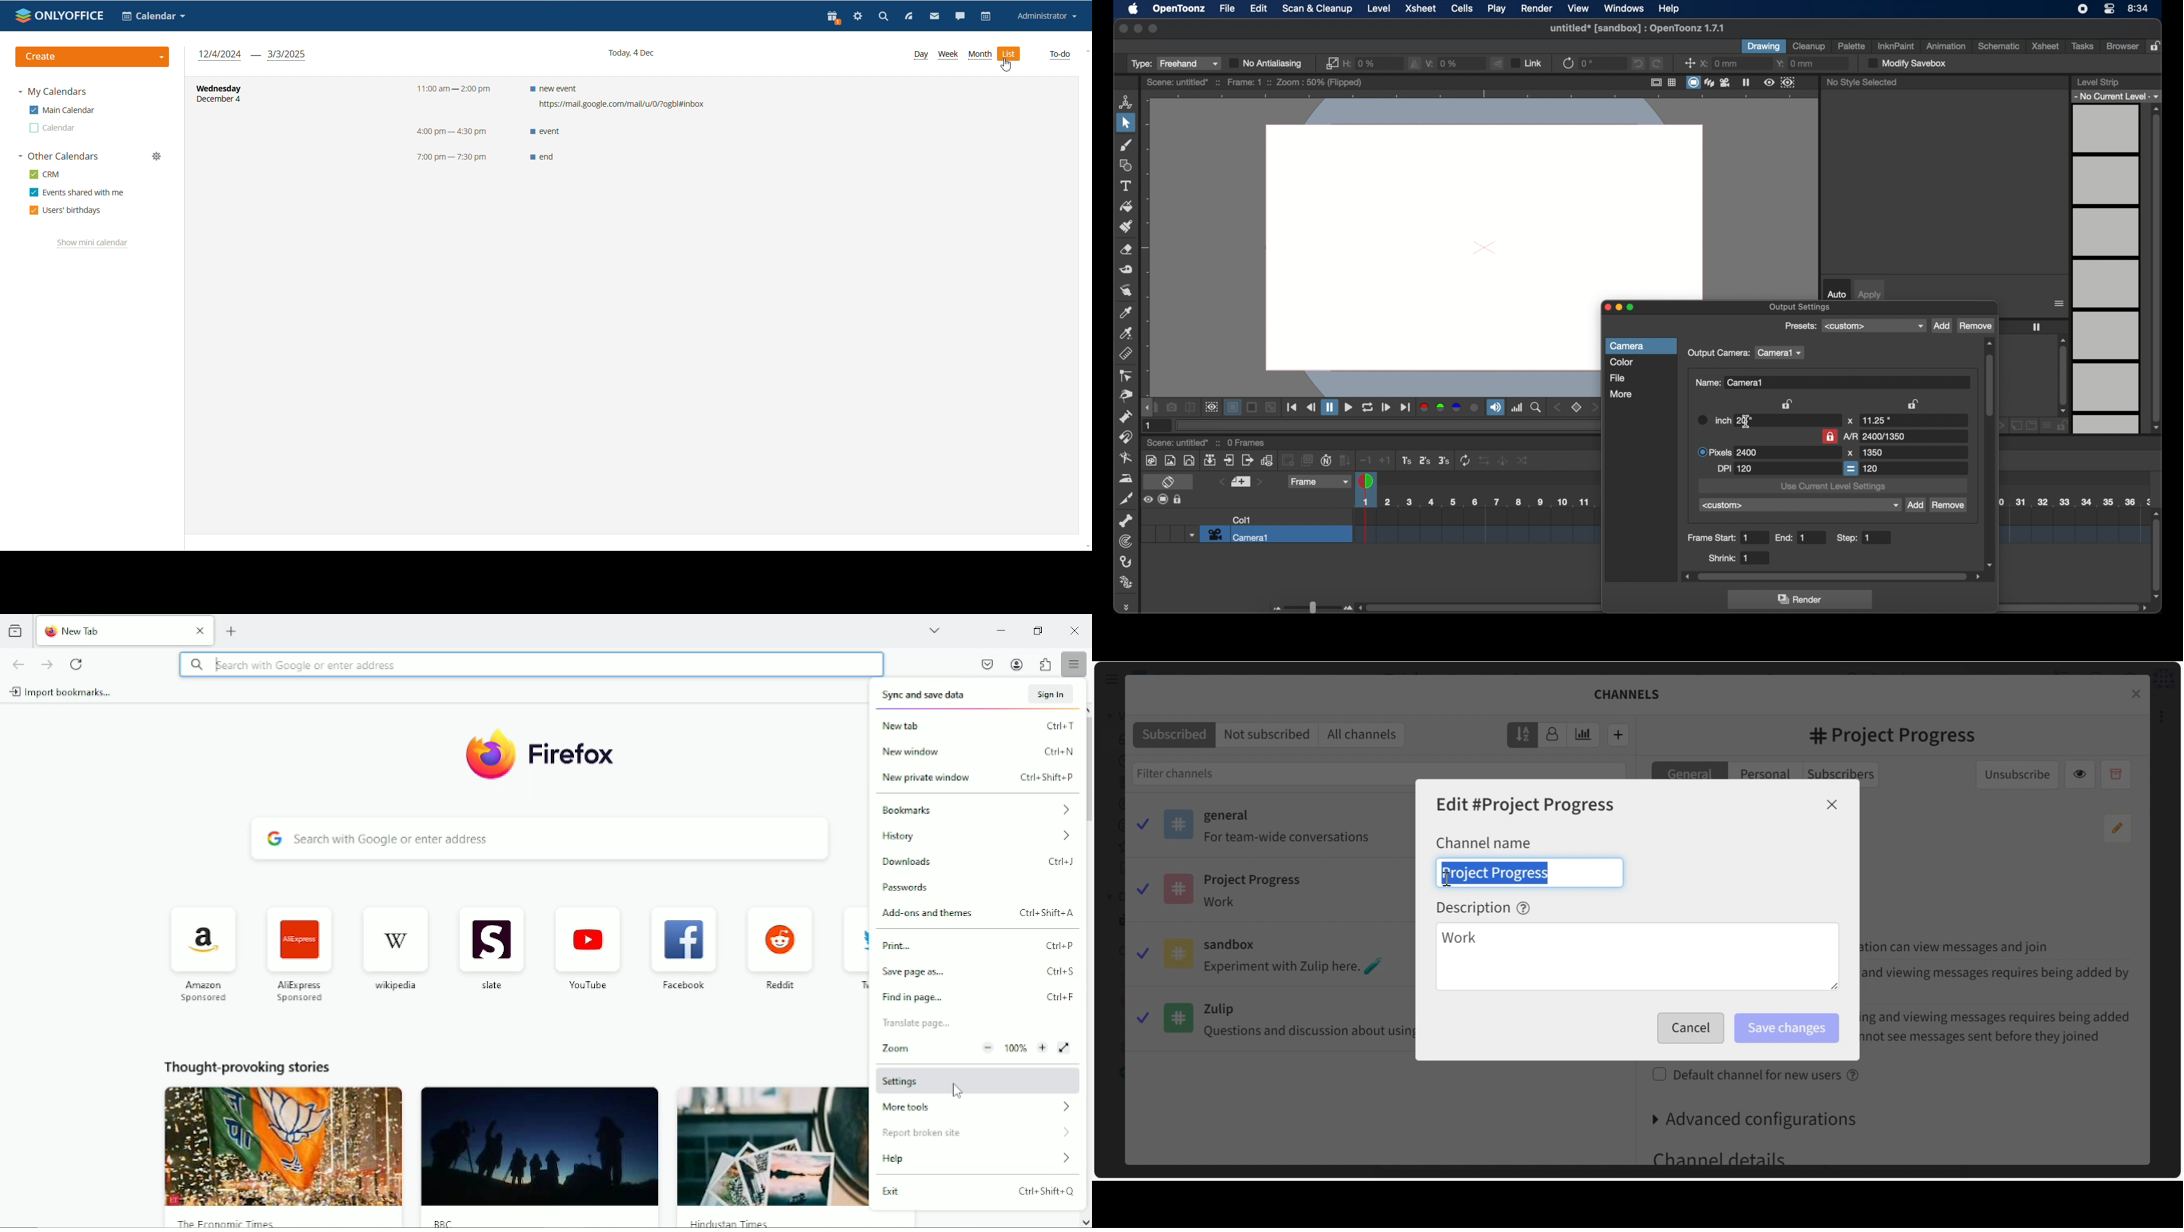 This screenshot has width=2184, height=1232. Describe the element at coordinates (977, 913) in the screenshot. I see `Add-ons and themes  Ctrl+Shift+A` at that location.